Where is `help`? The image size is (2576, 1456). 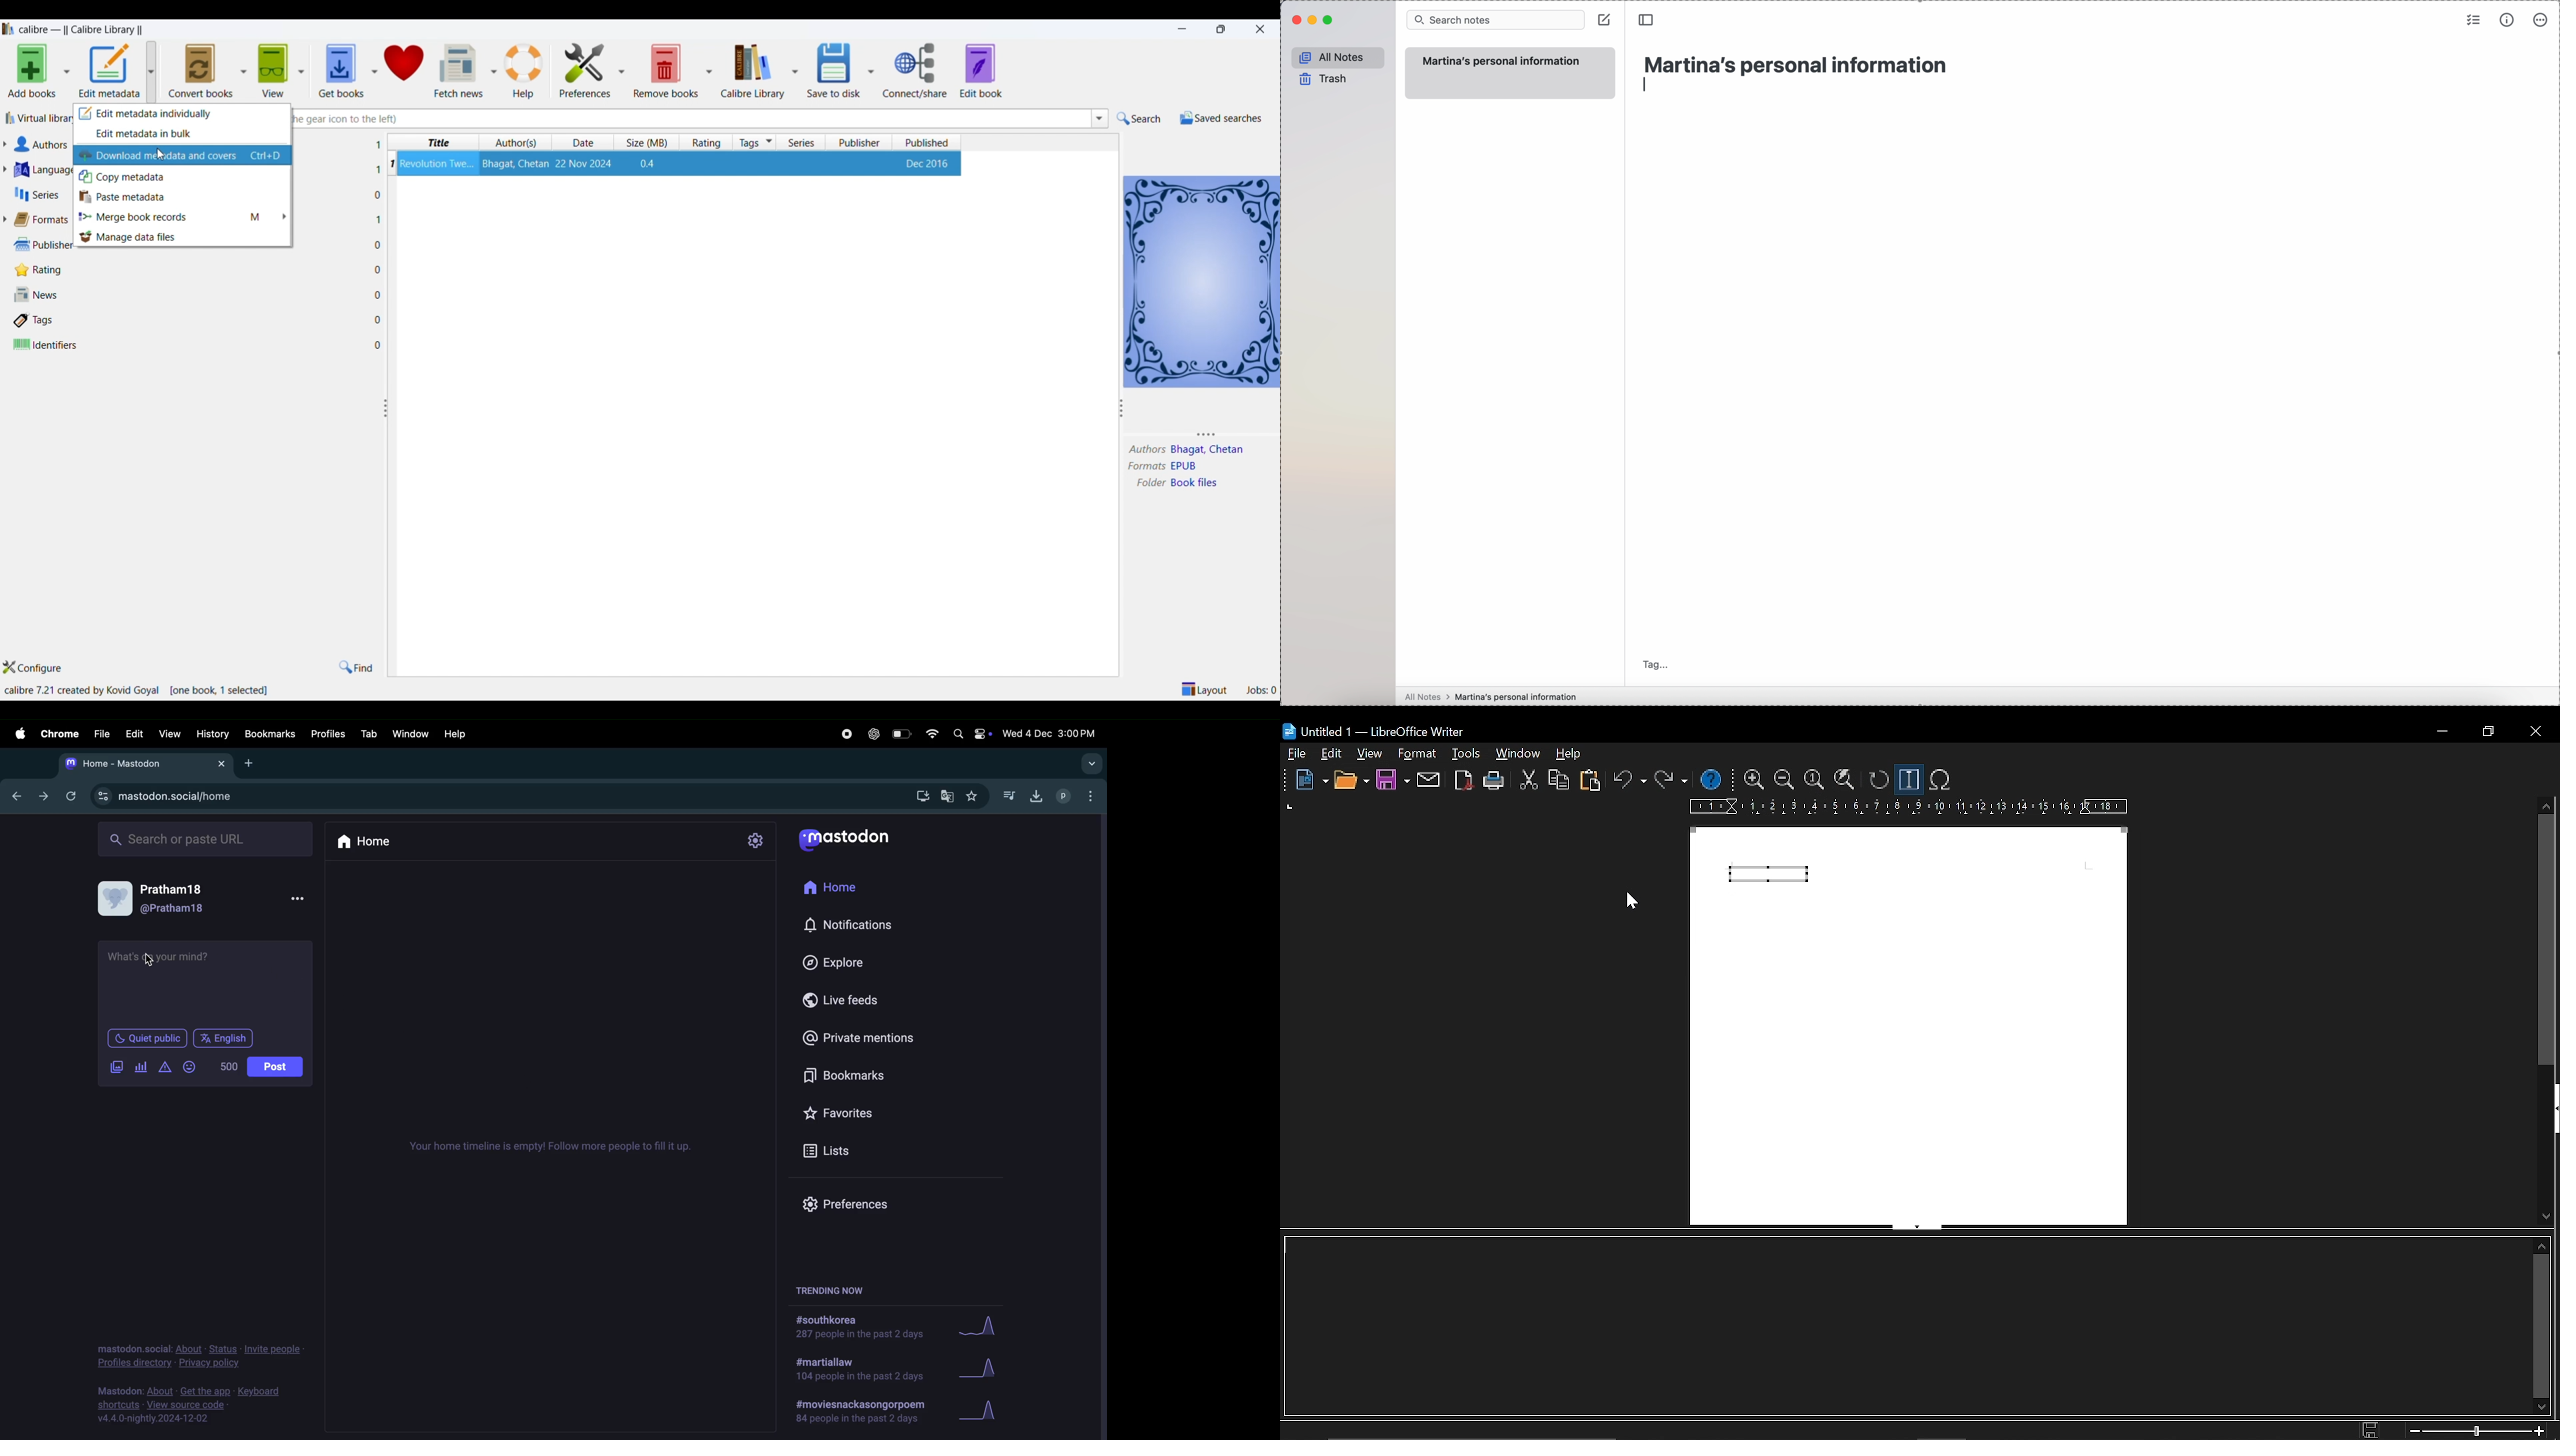
help is located at coordinates (1713, 779).